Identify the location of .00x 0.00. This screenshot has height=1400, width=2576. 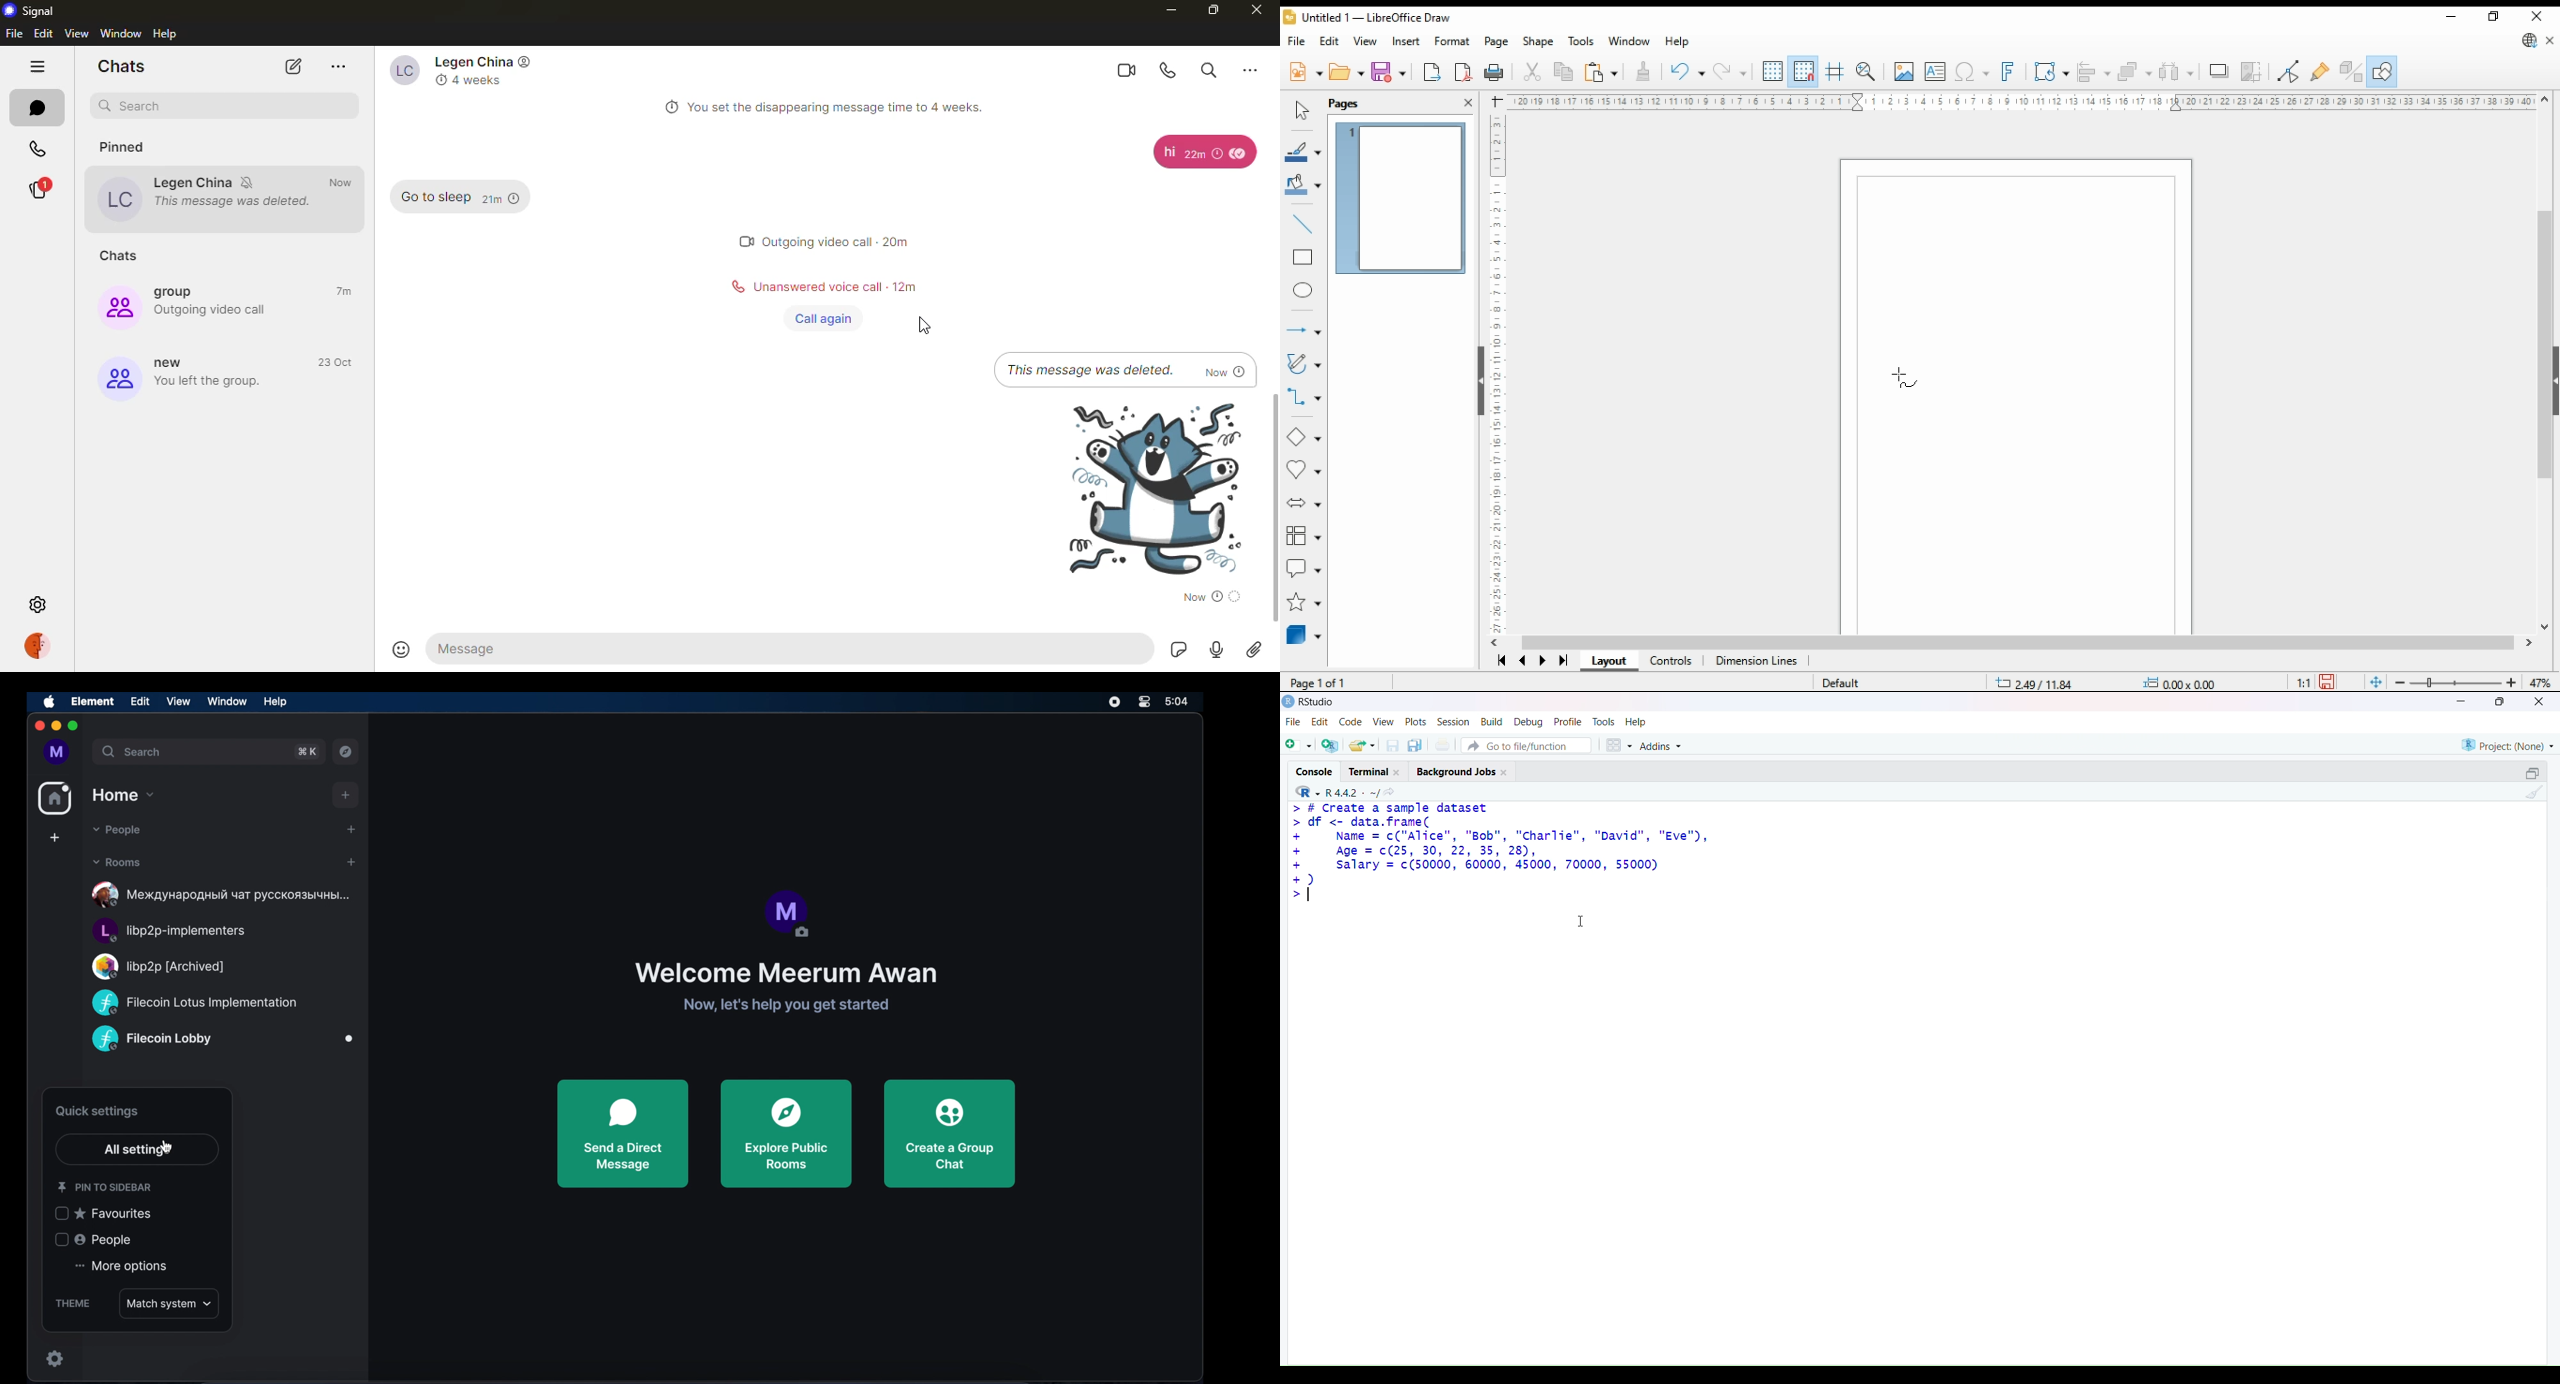
(2179, 682).